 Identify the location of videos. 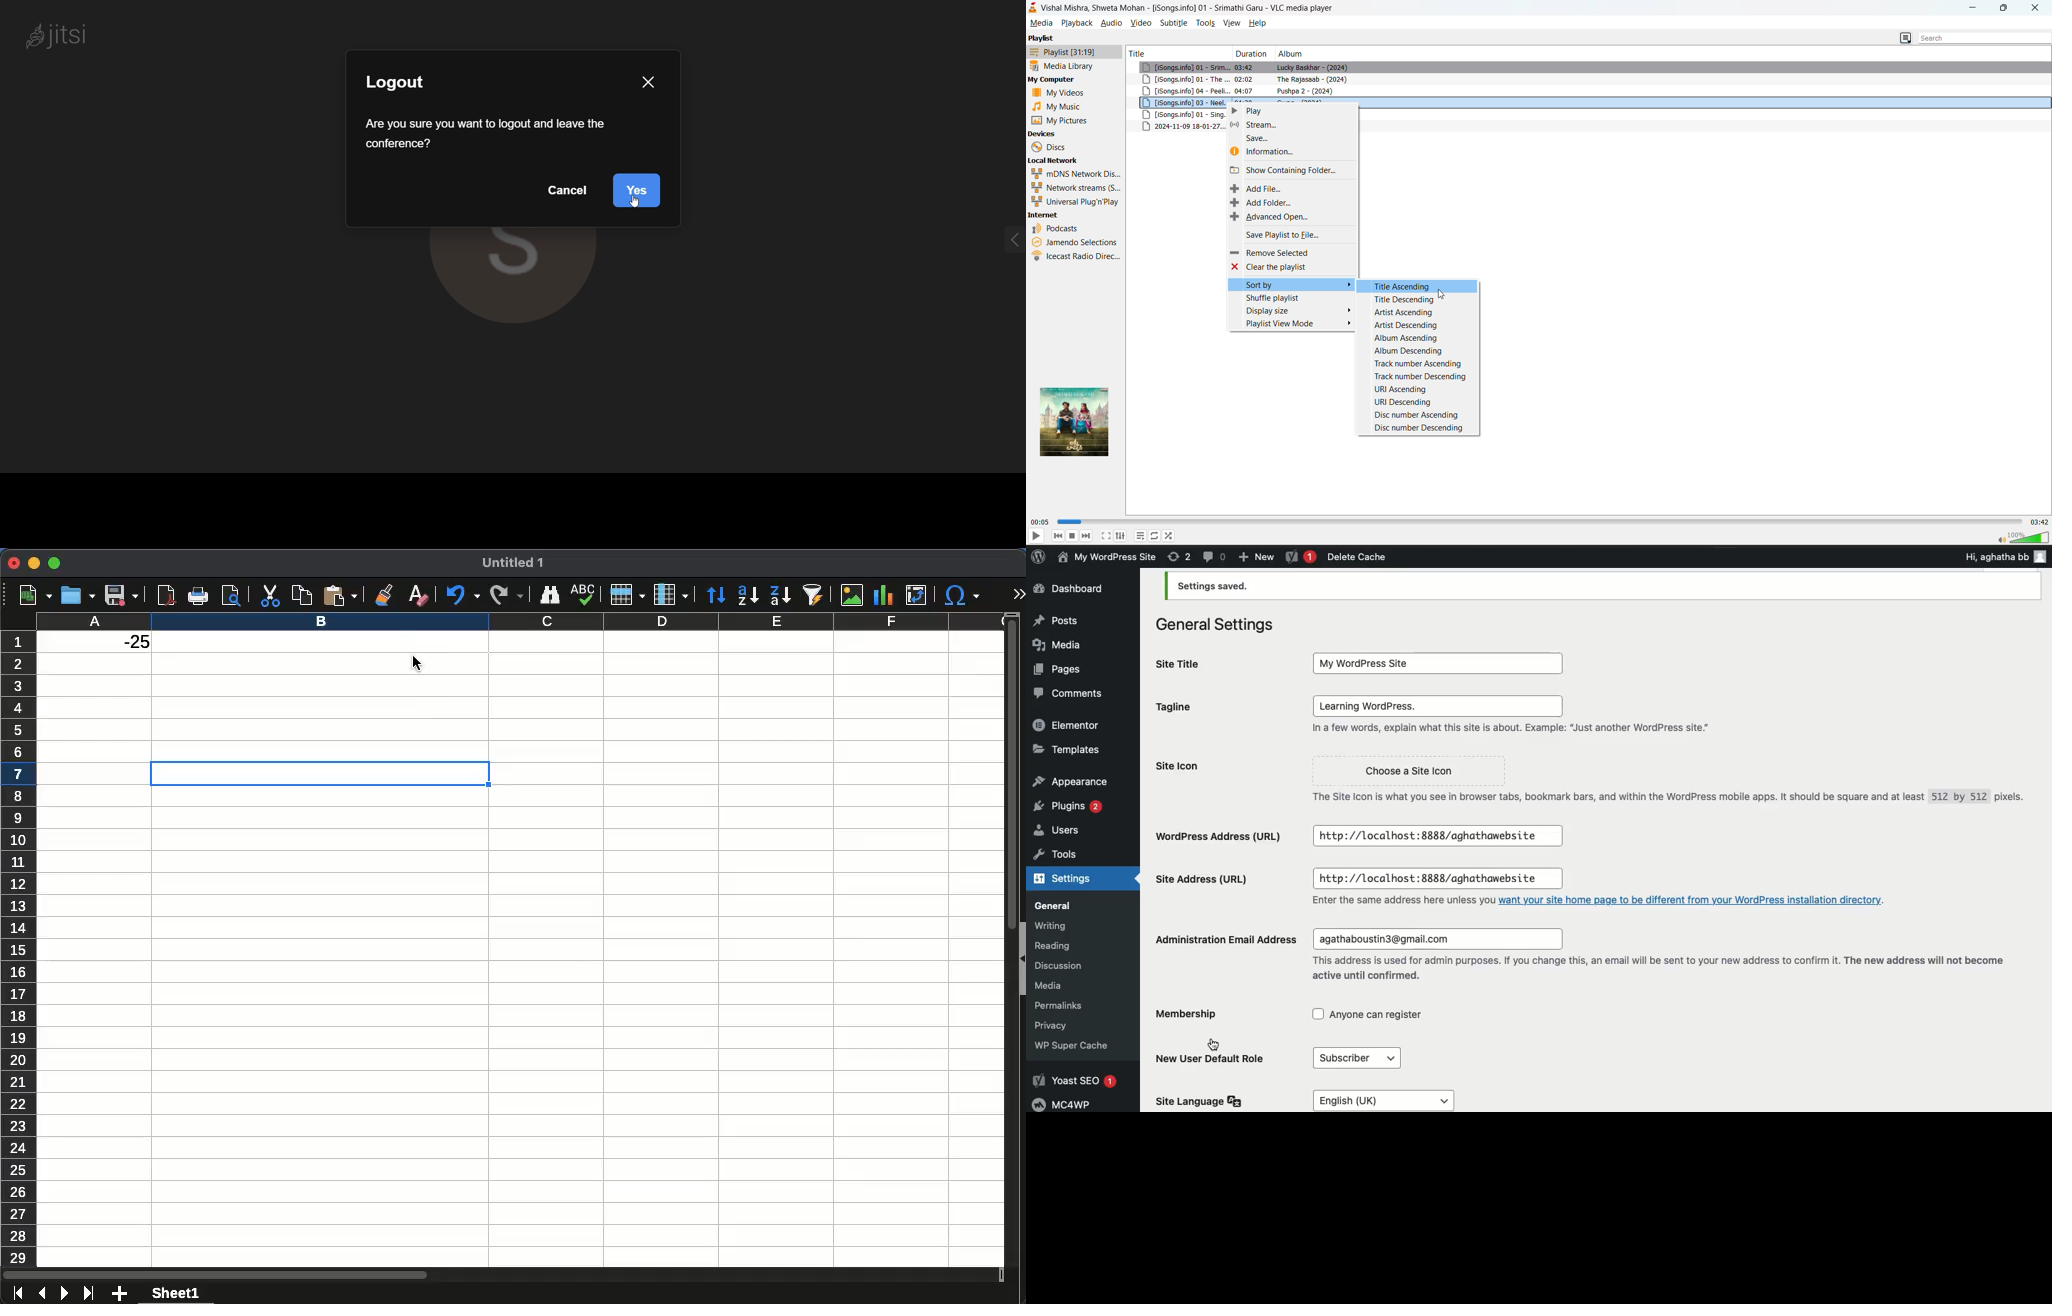
(1059, 93).